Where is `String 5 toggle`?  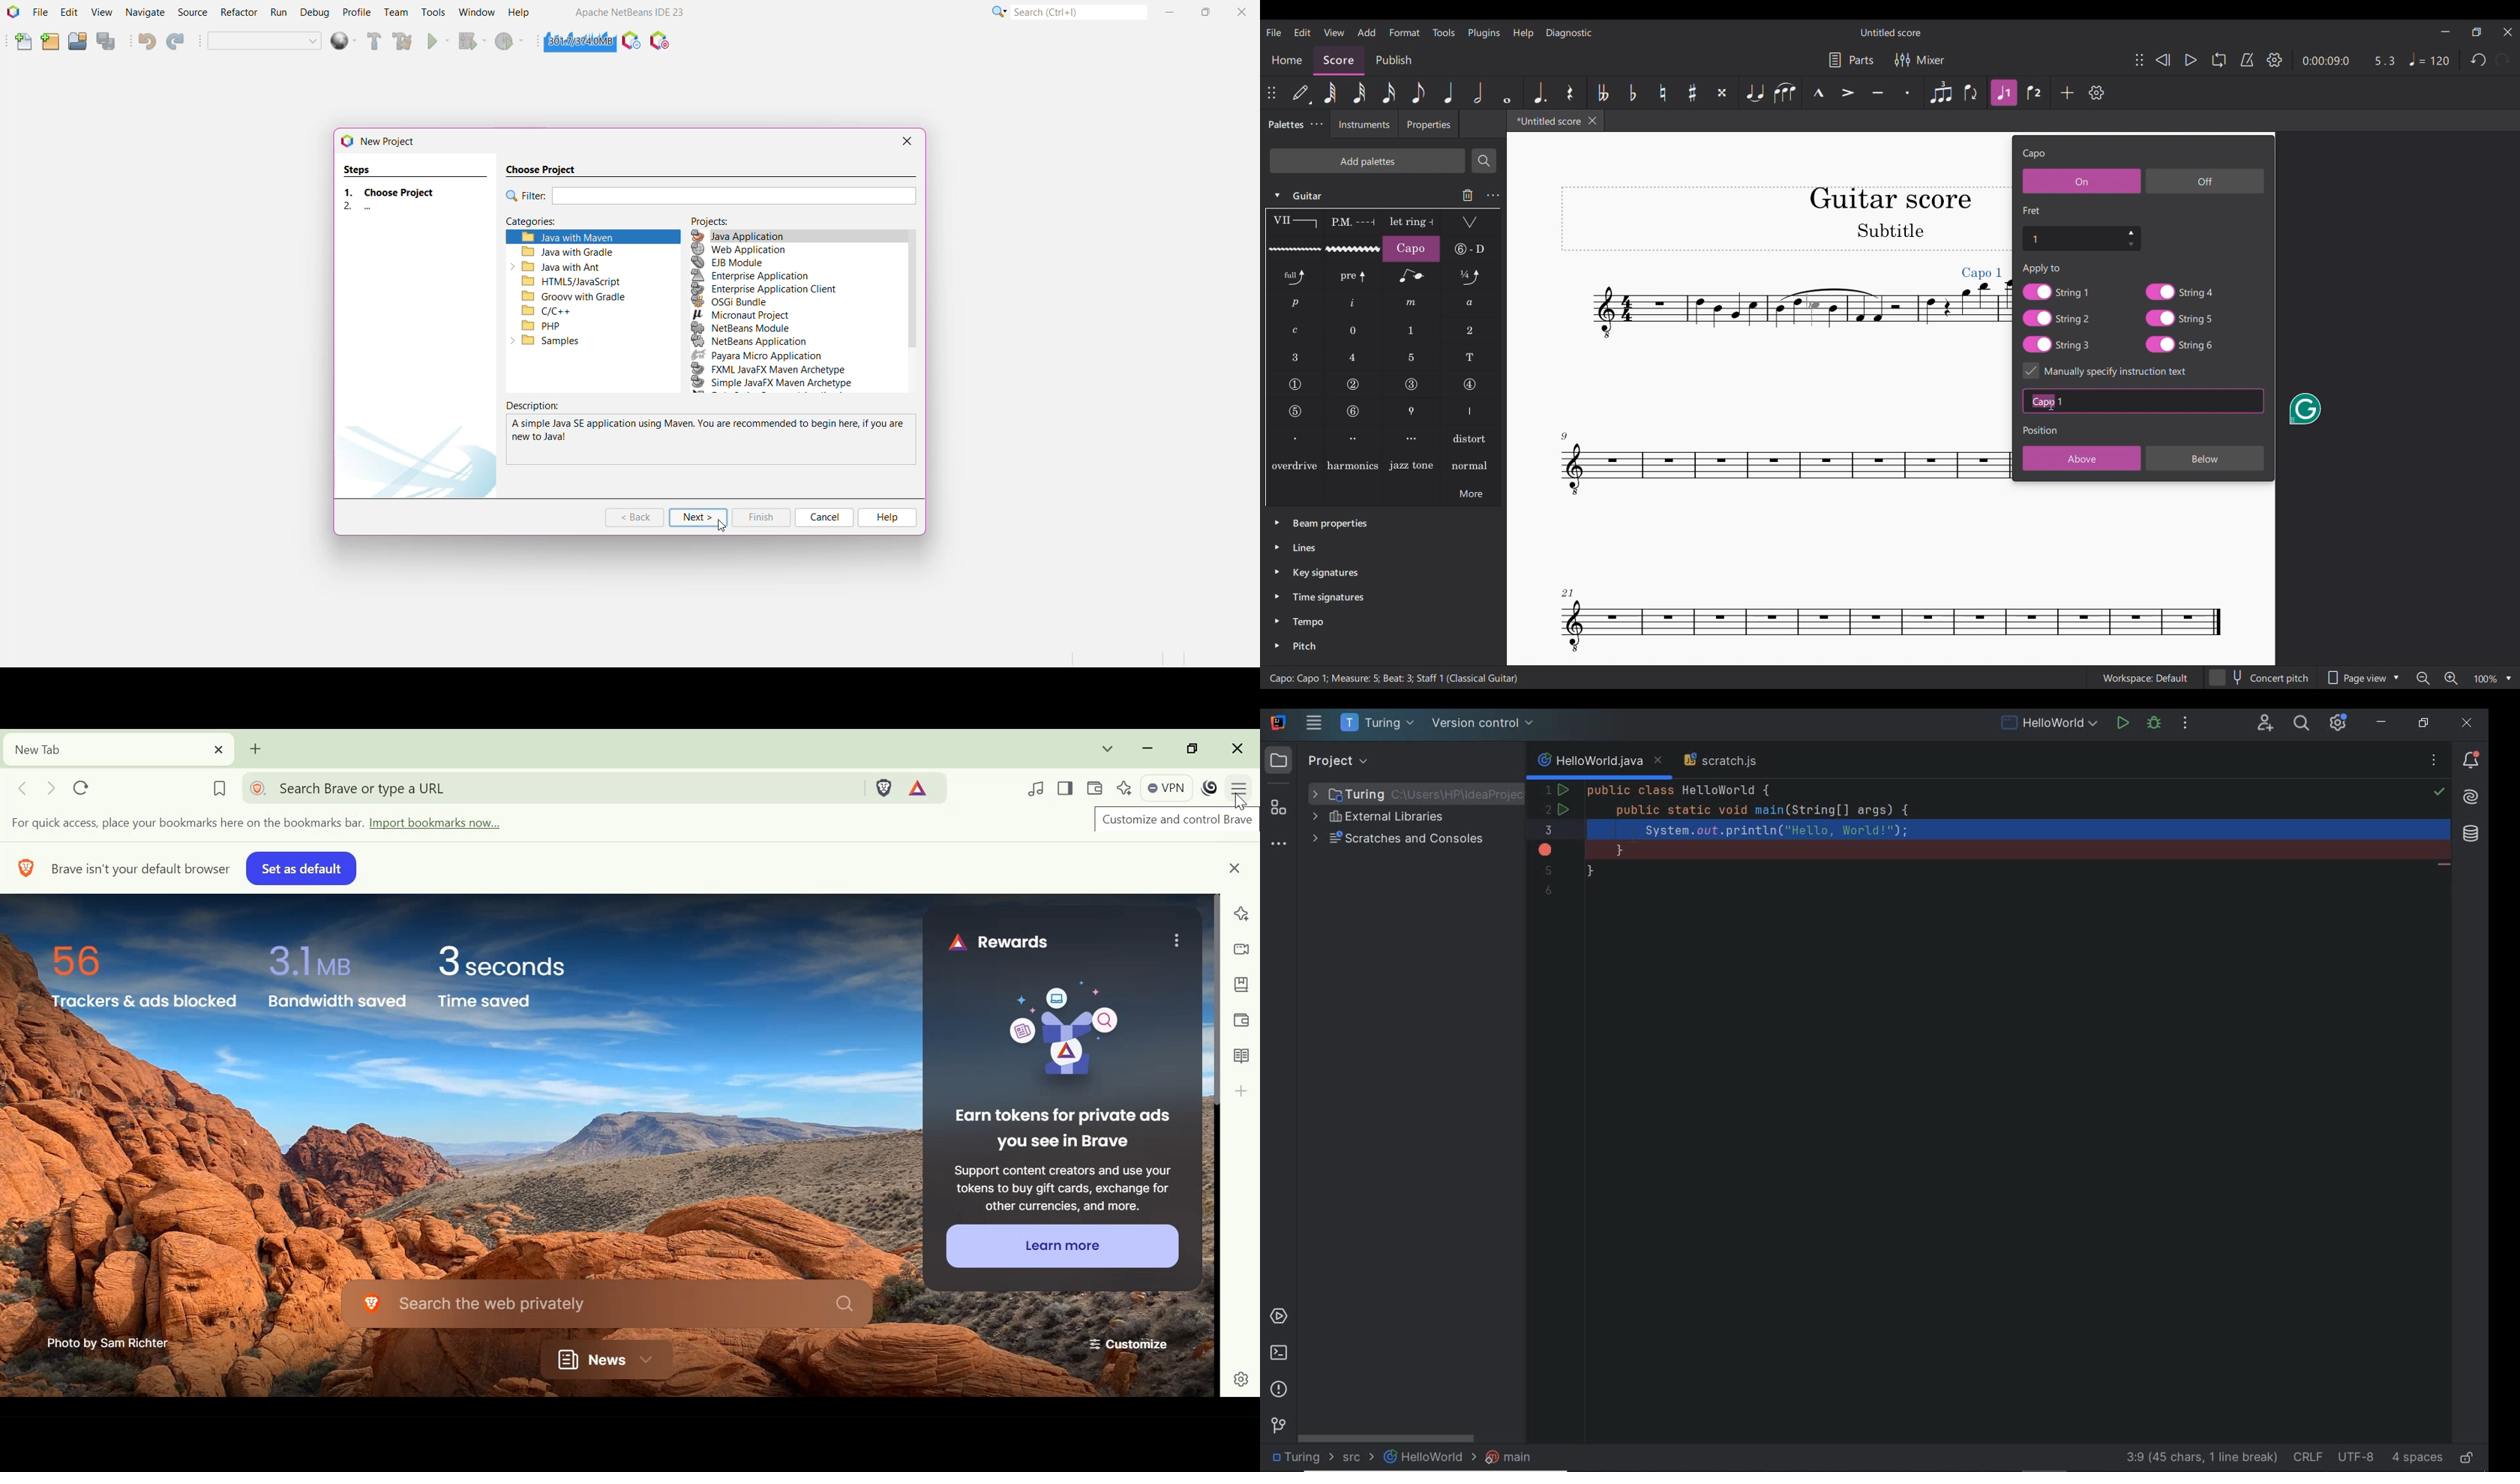 String 5 toggle is located at coordinates (2179, 318).